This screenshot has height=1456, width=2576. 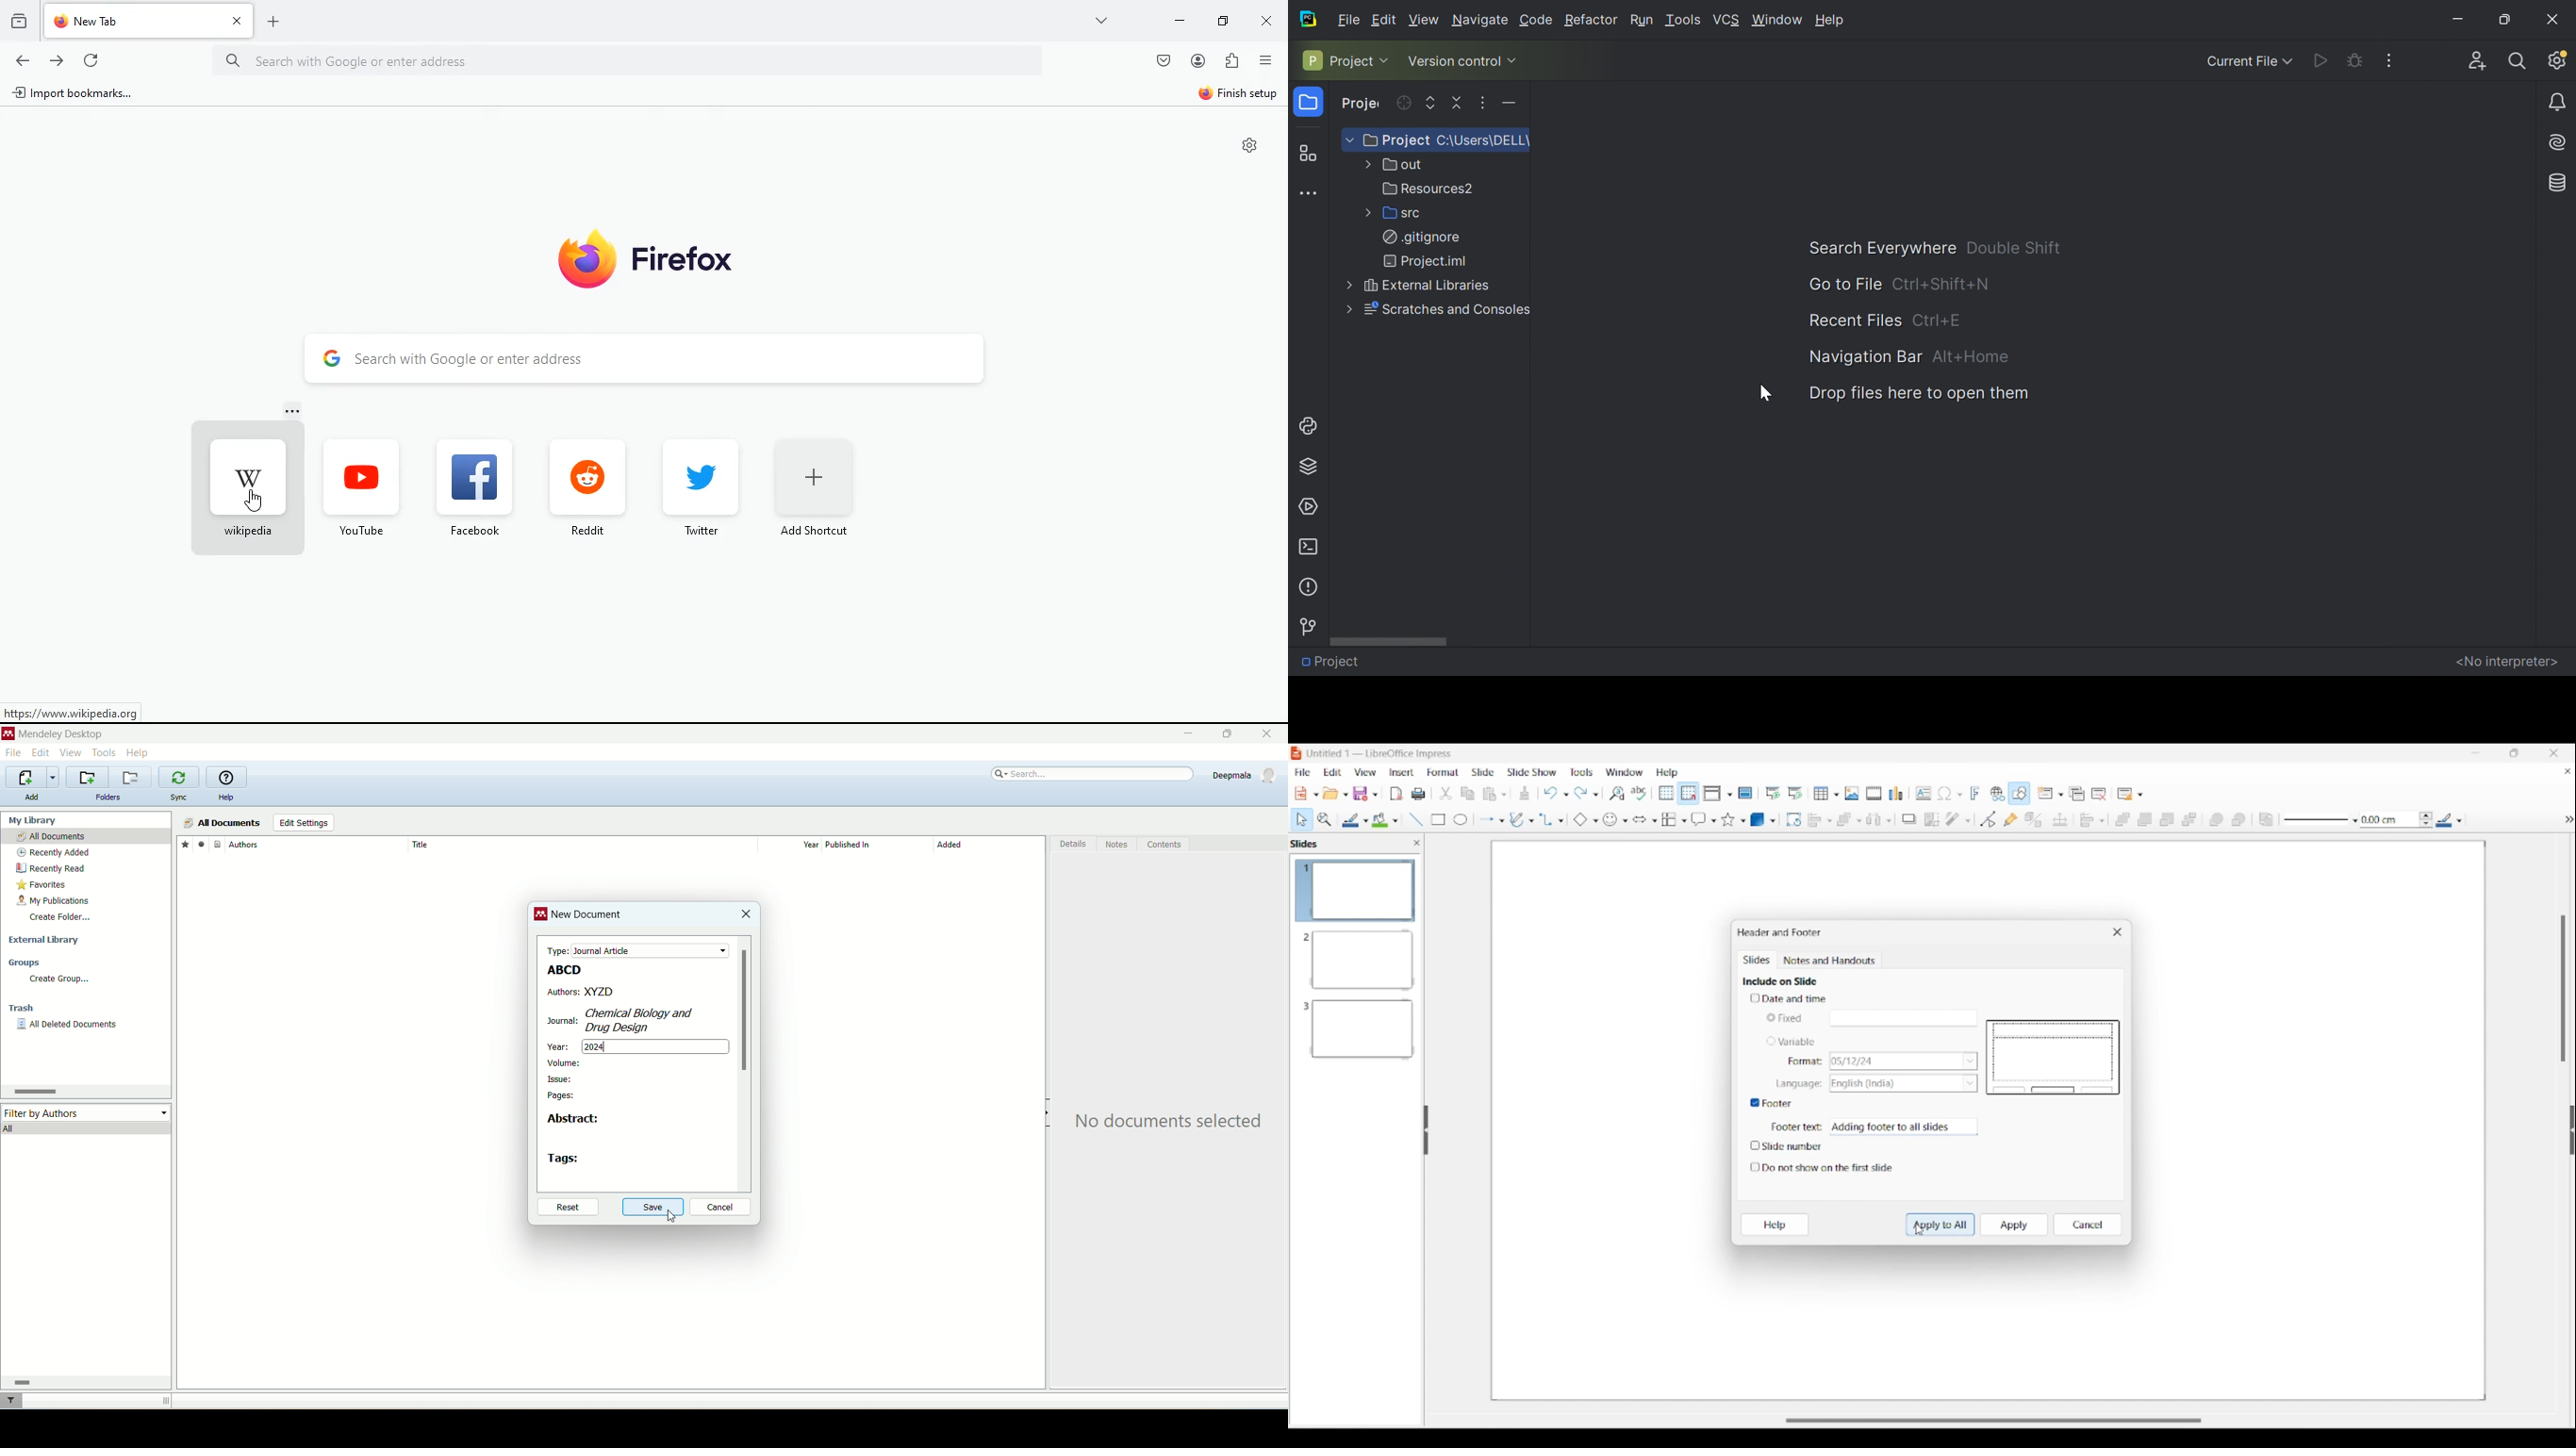 I want to click on Flowchart options, so click(x=1674, y=819).